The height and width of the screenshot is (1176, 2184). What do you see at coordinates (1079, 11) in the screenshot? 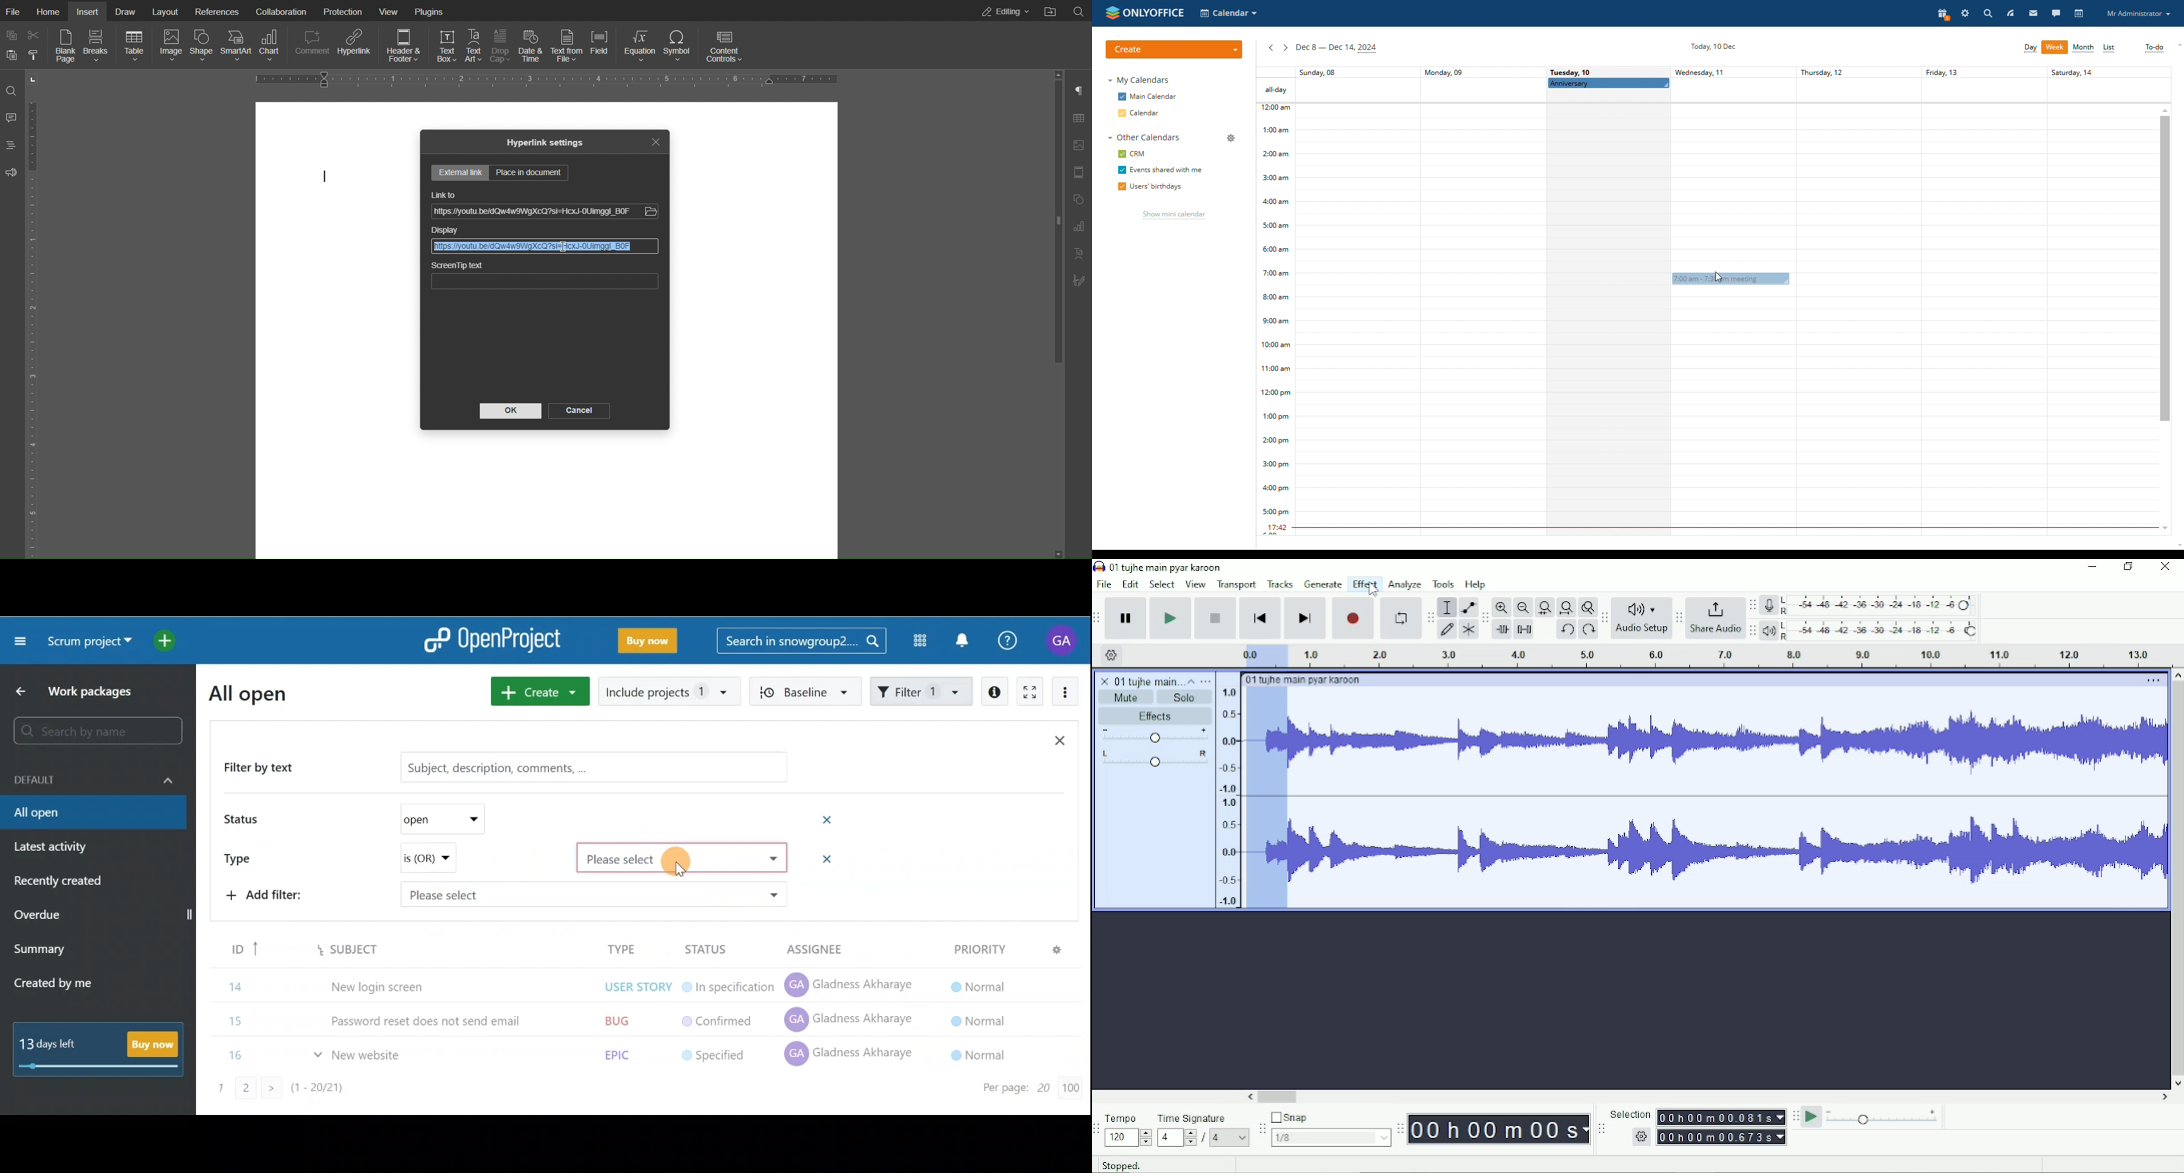
I see `Search` at bounding box center [1079, 11].